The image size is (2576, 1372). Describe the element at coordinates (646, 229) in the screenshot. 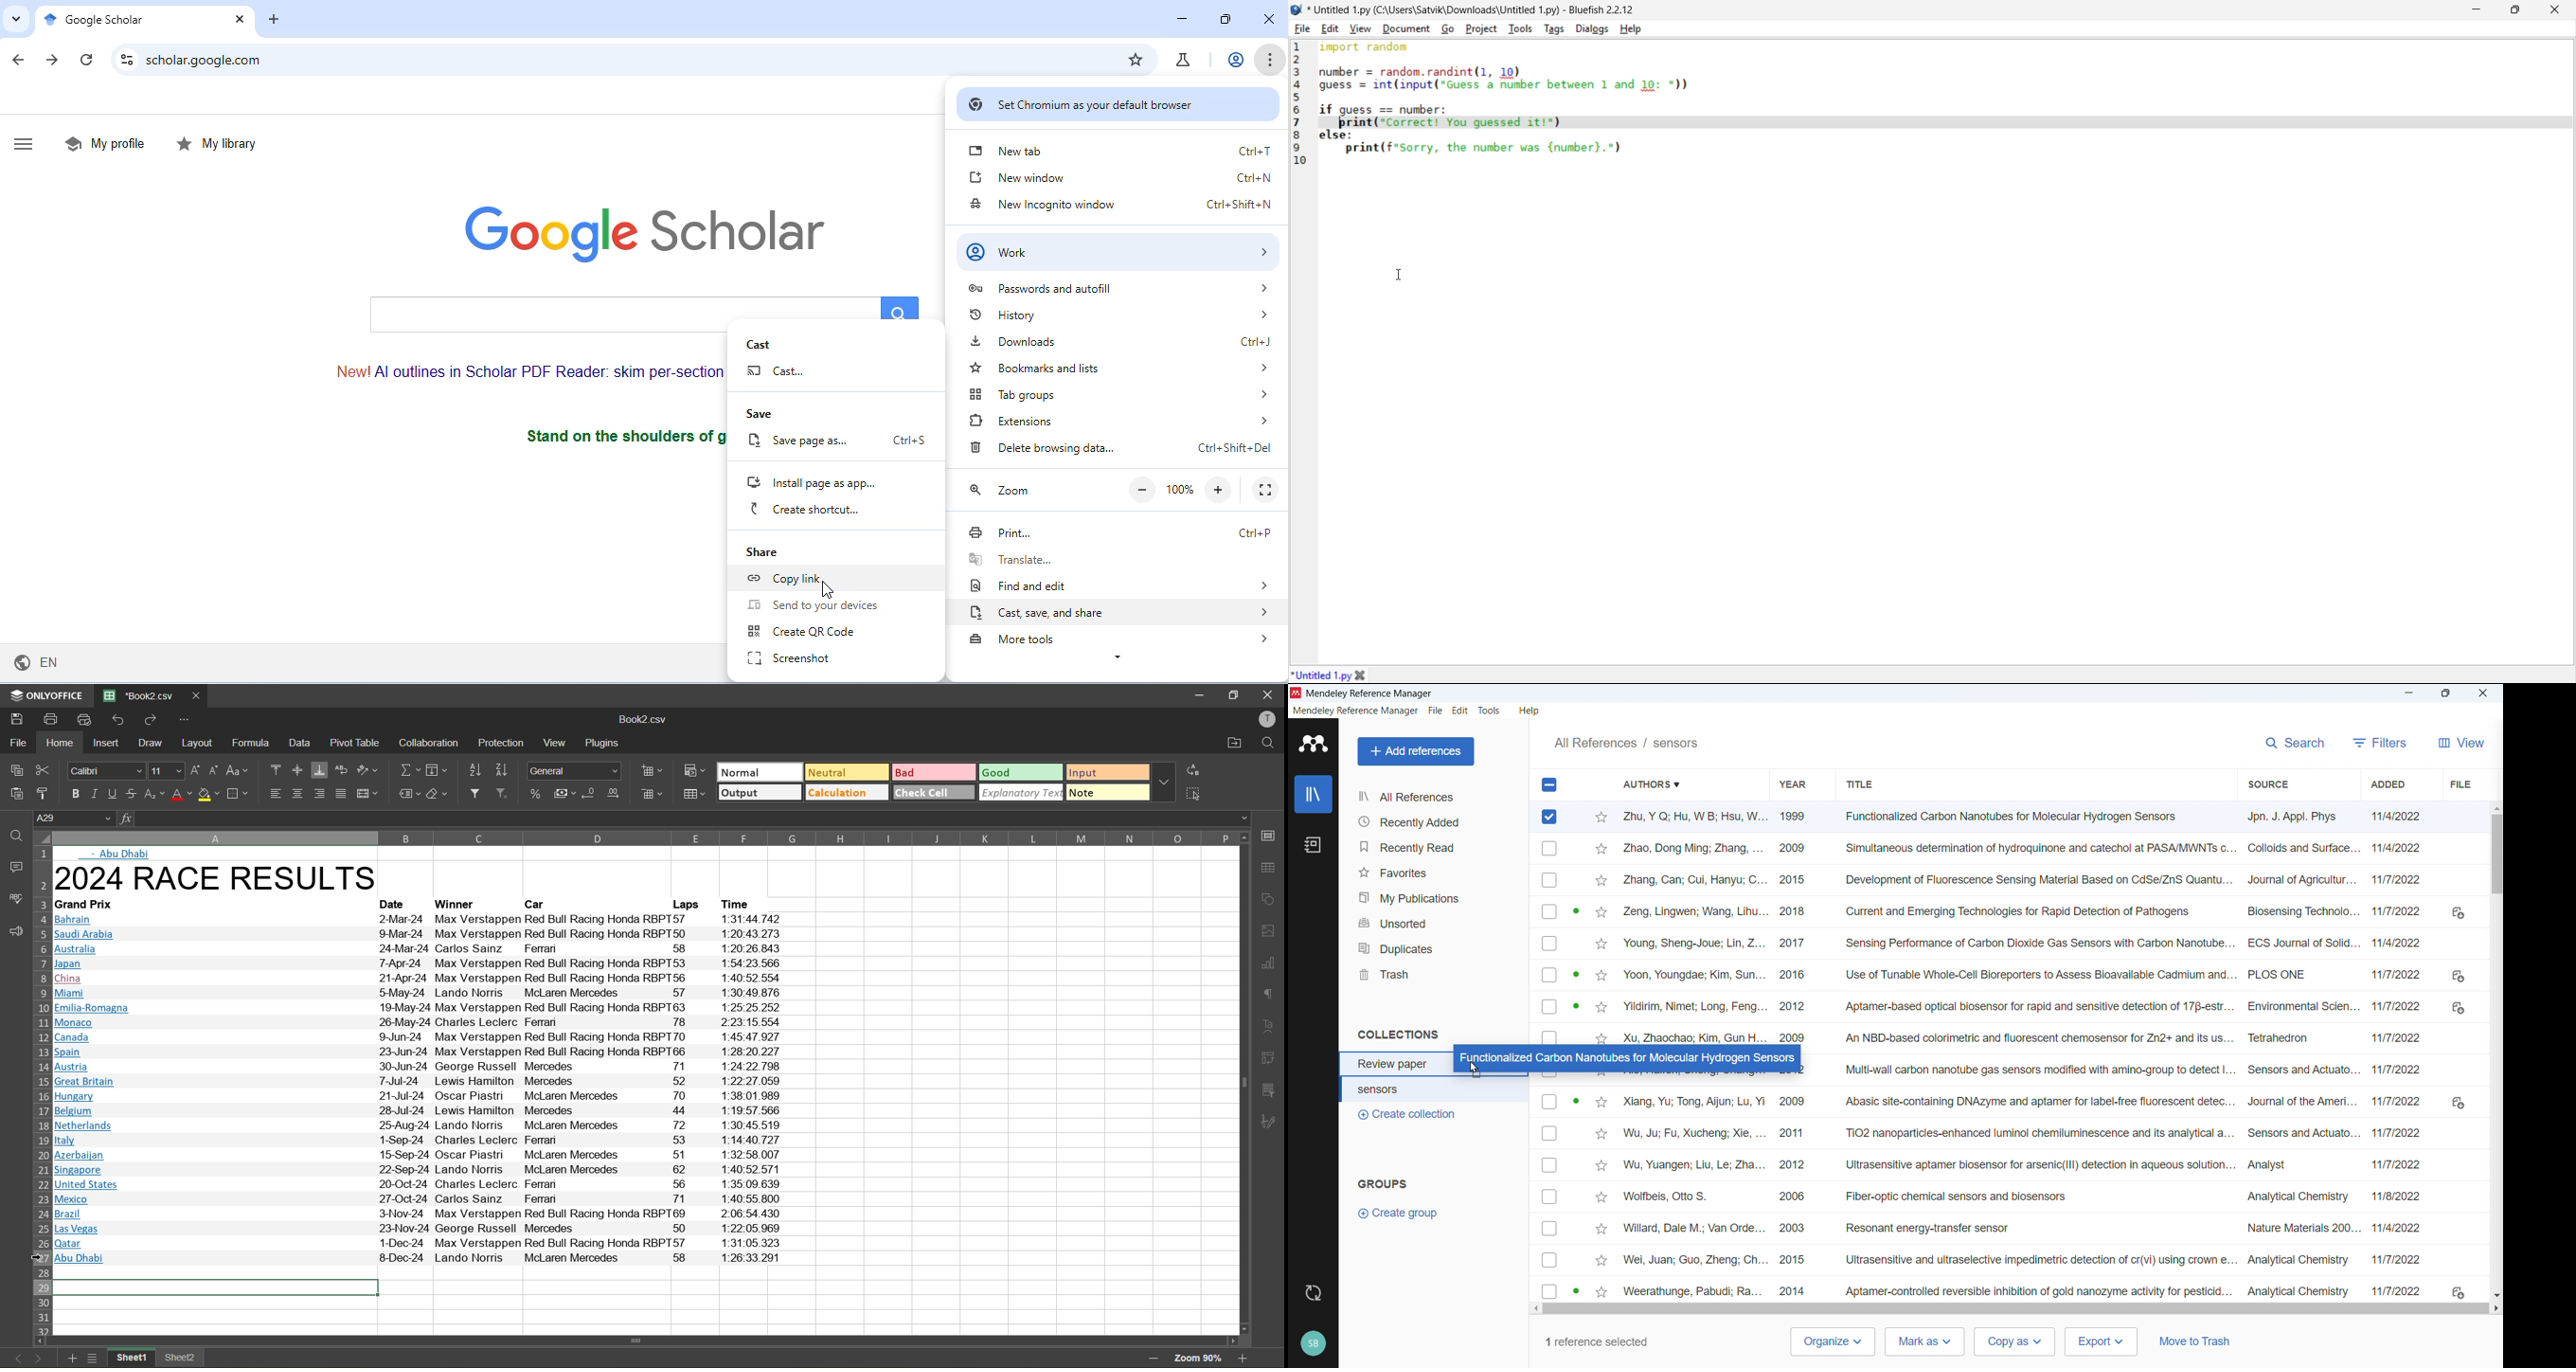

I see `google scholar logo` at that location.